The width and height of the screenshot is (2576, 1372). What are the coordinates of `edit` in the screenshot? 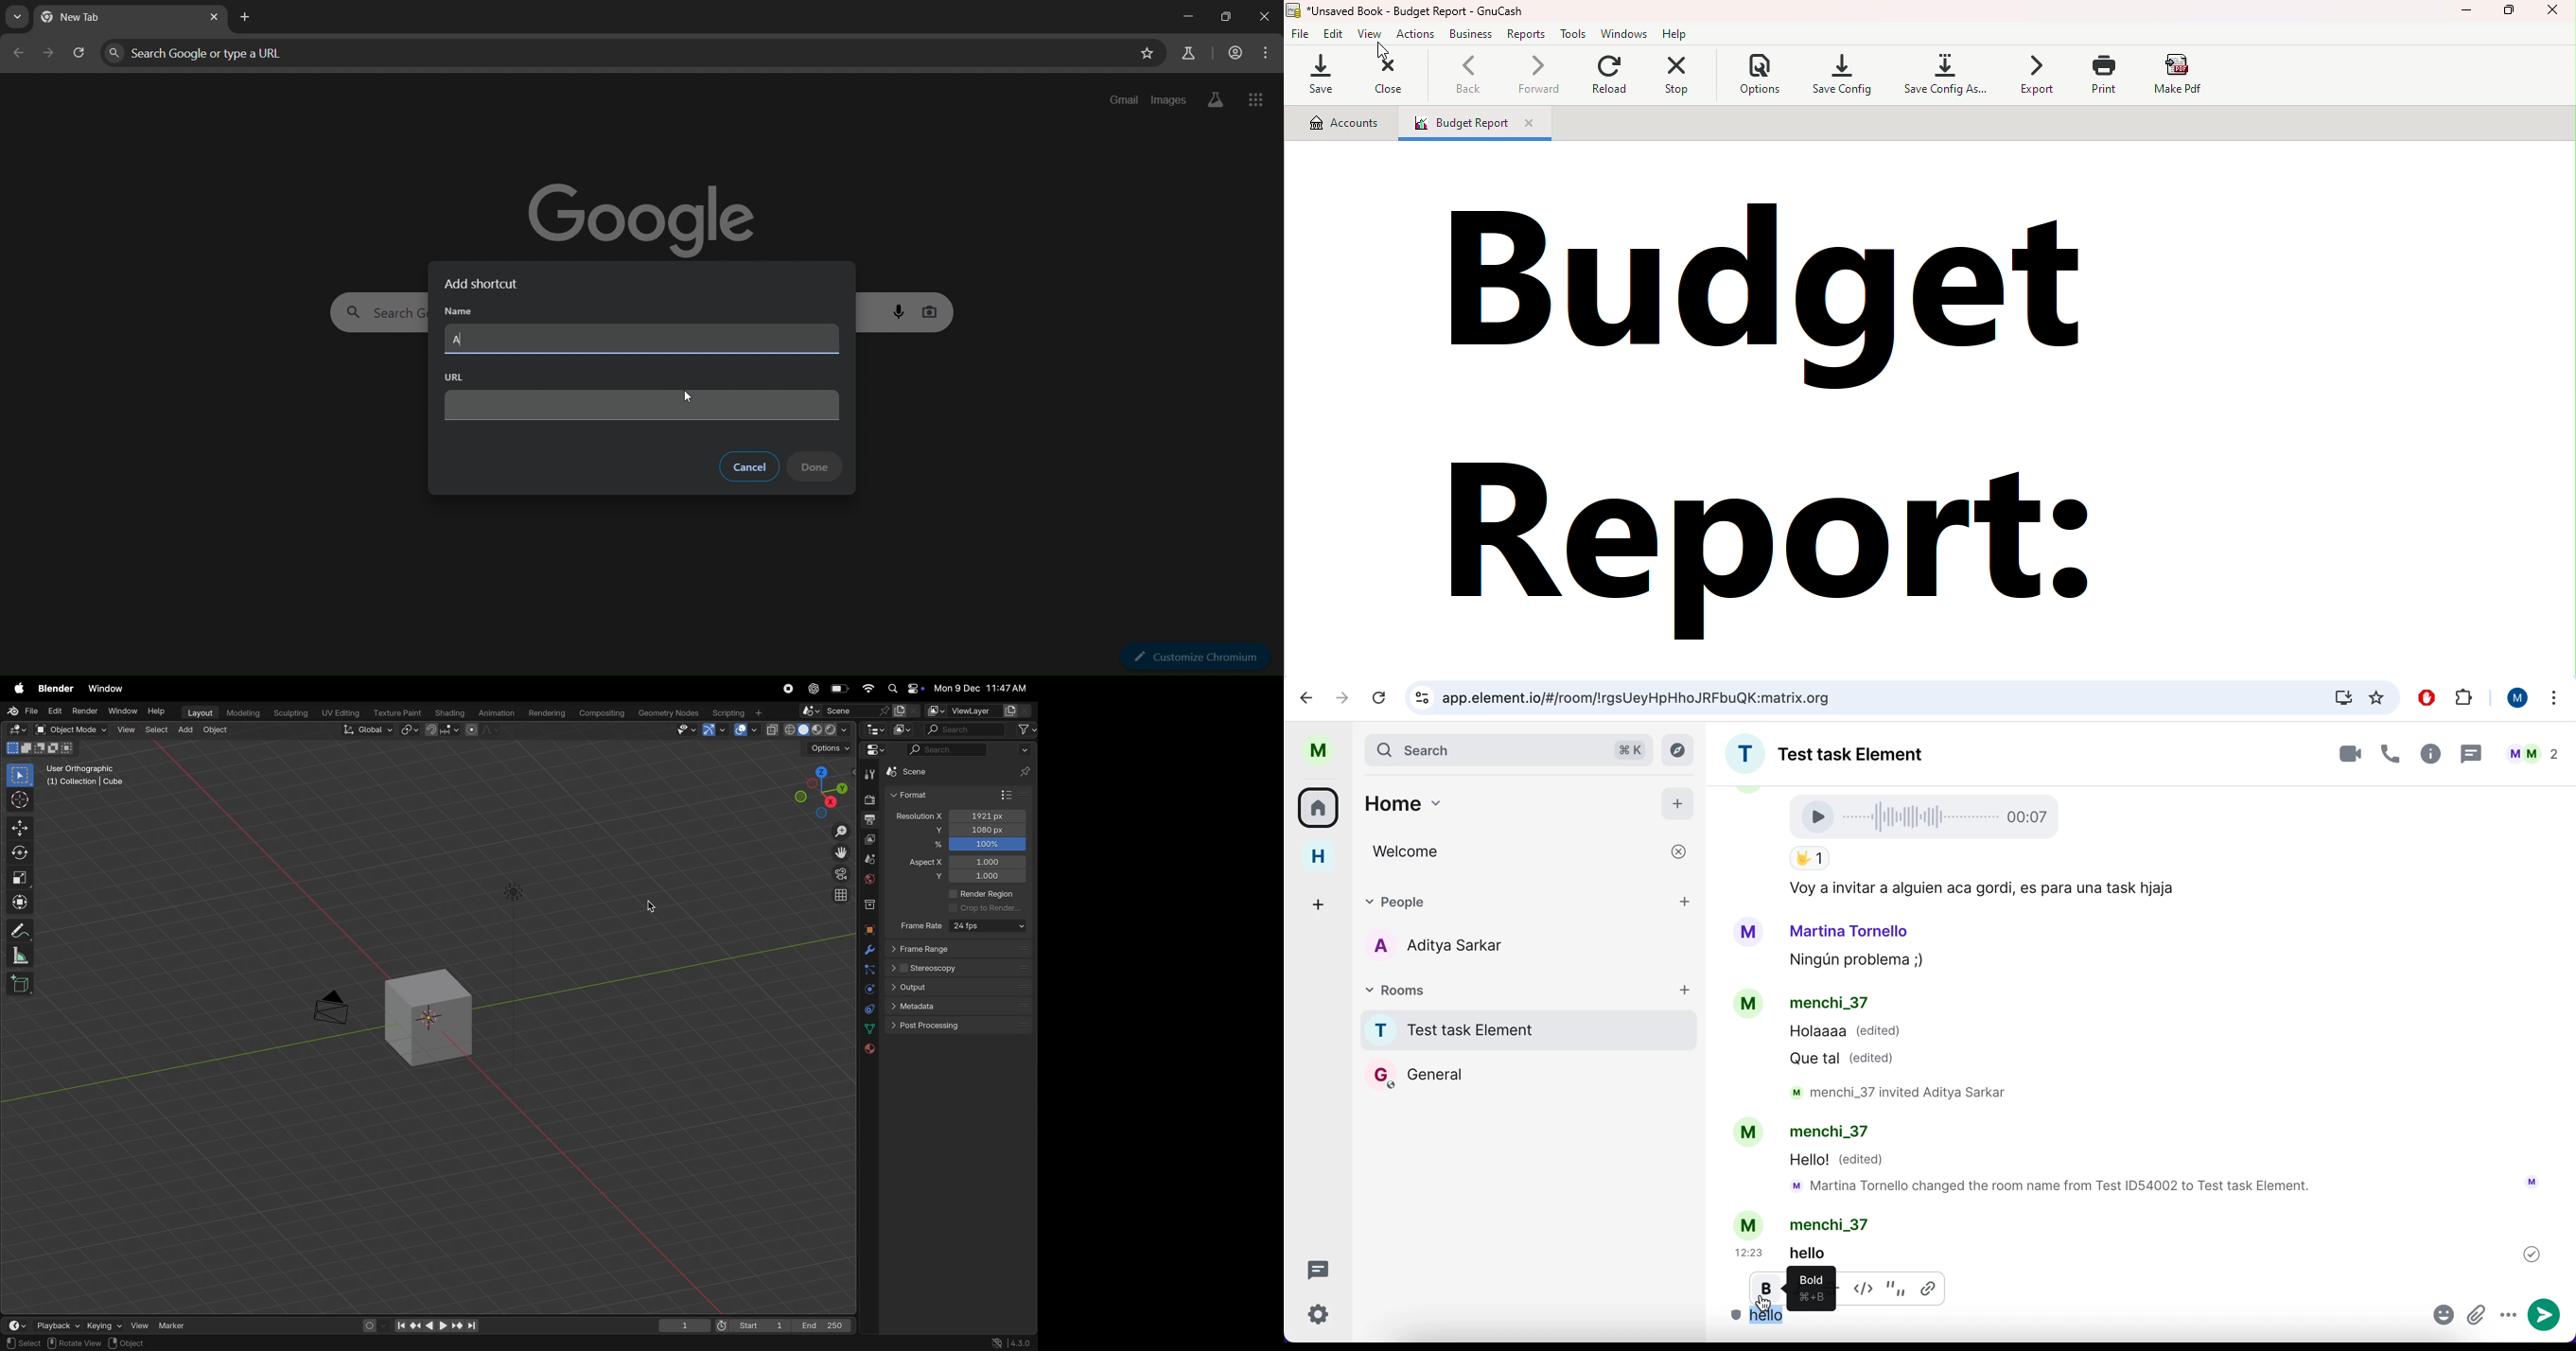 It's located at (1333, 32).